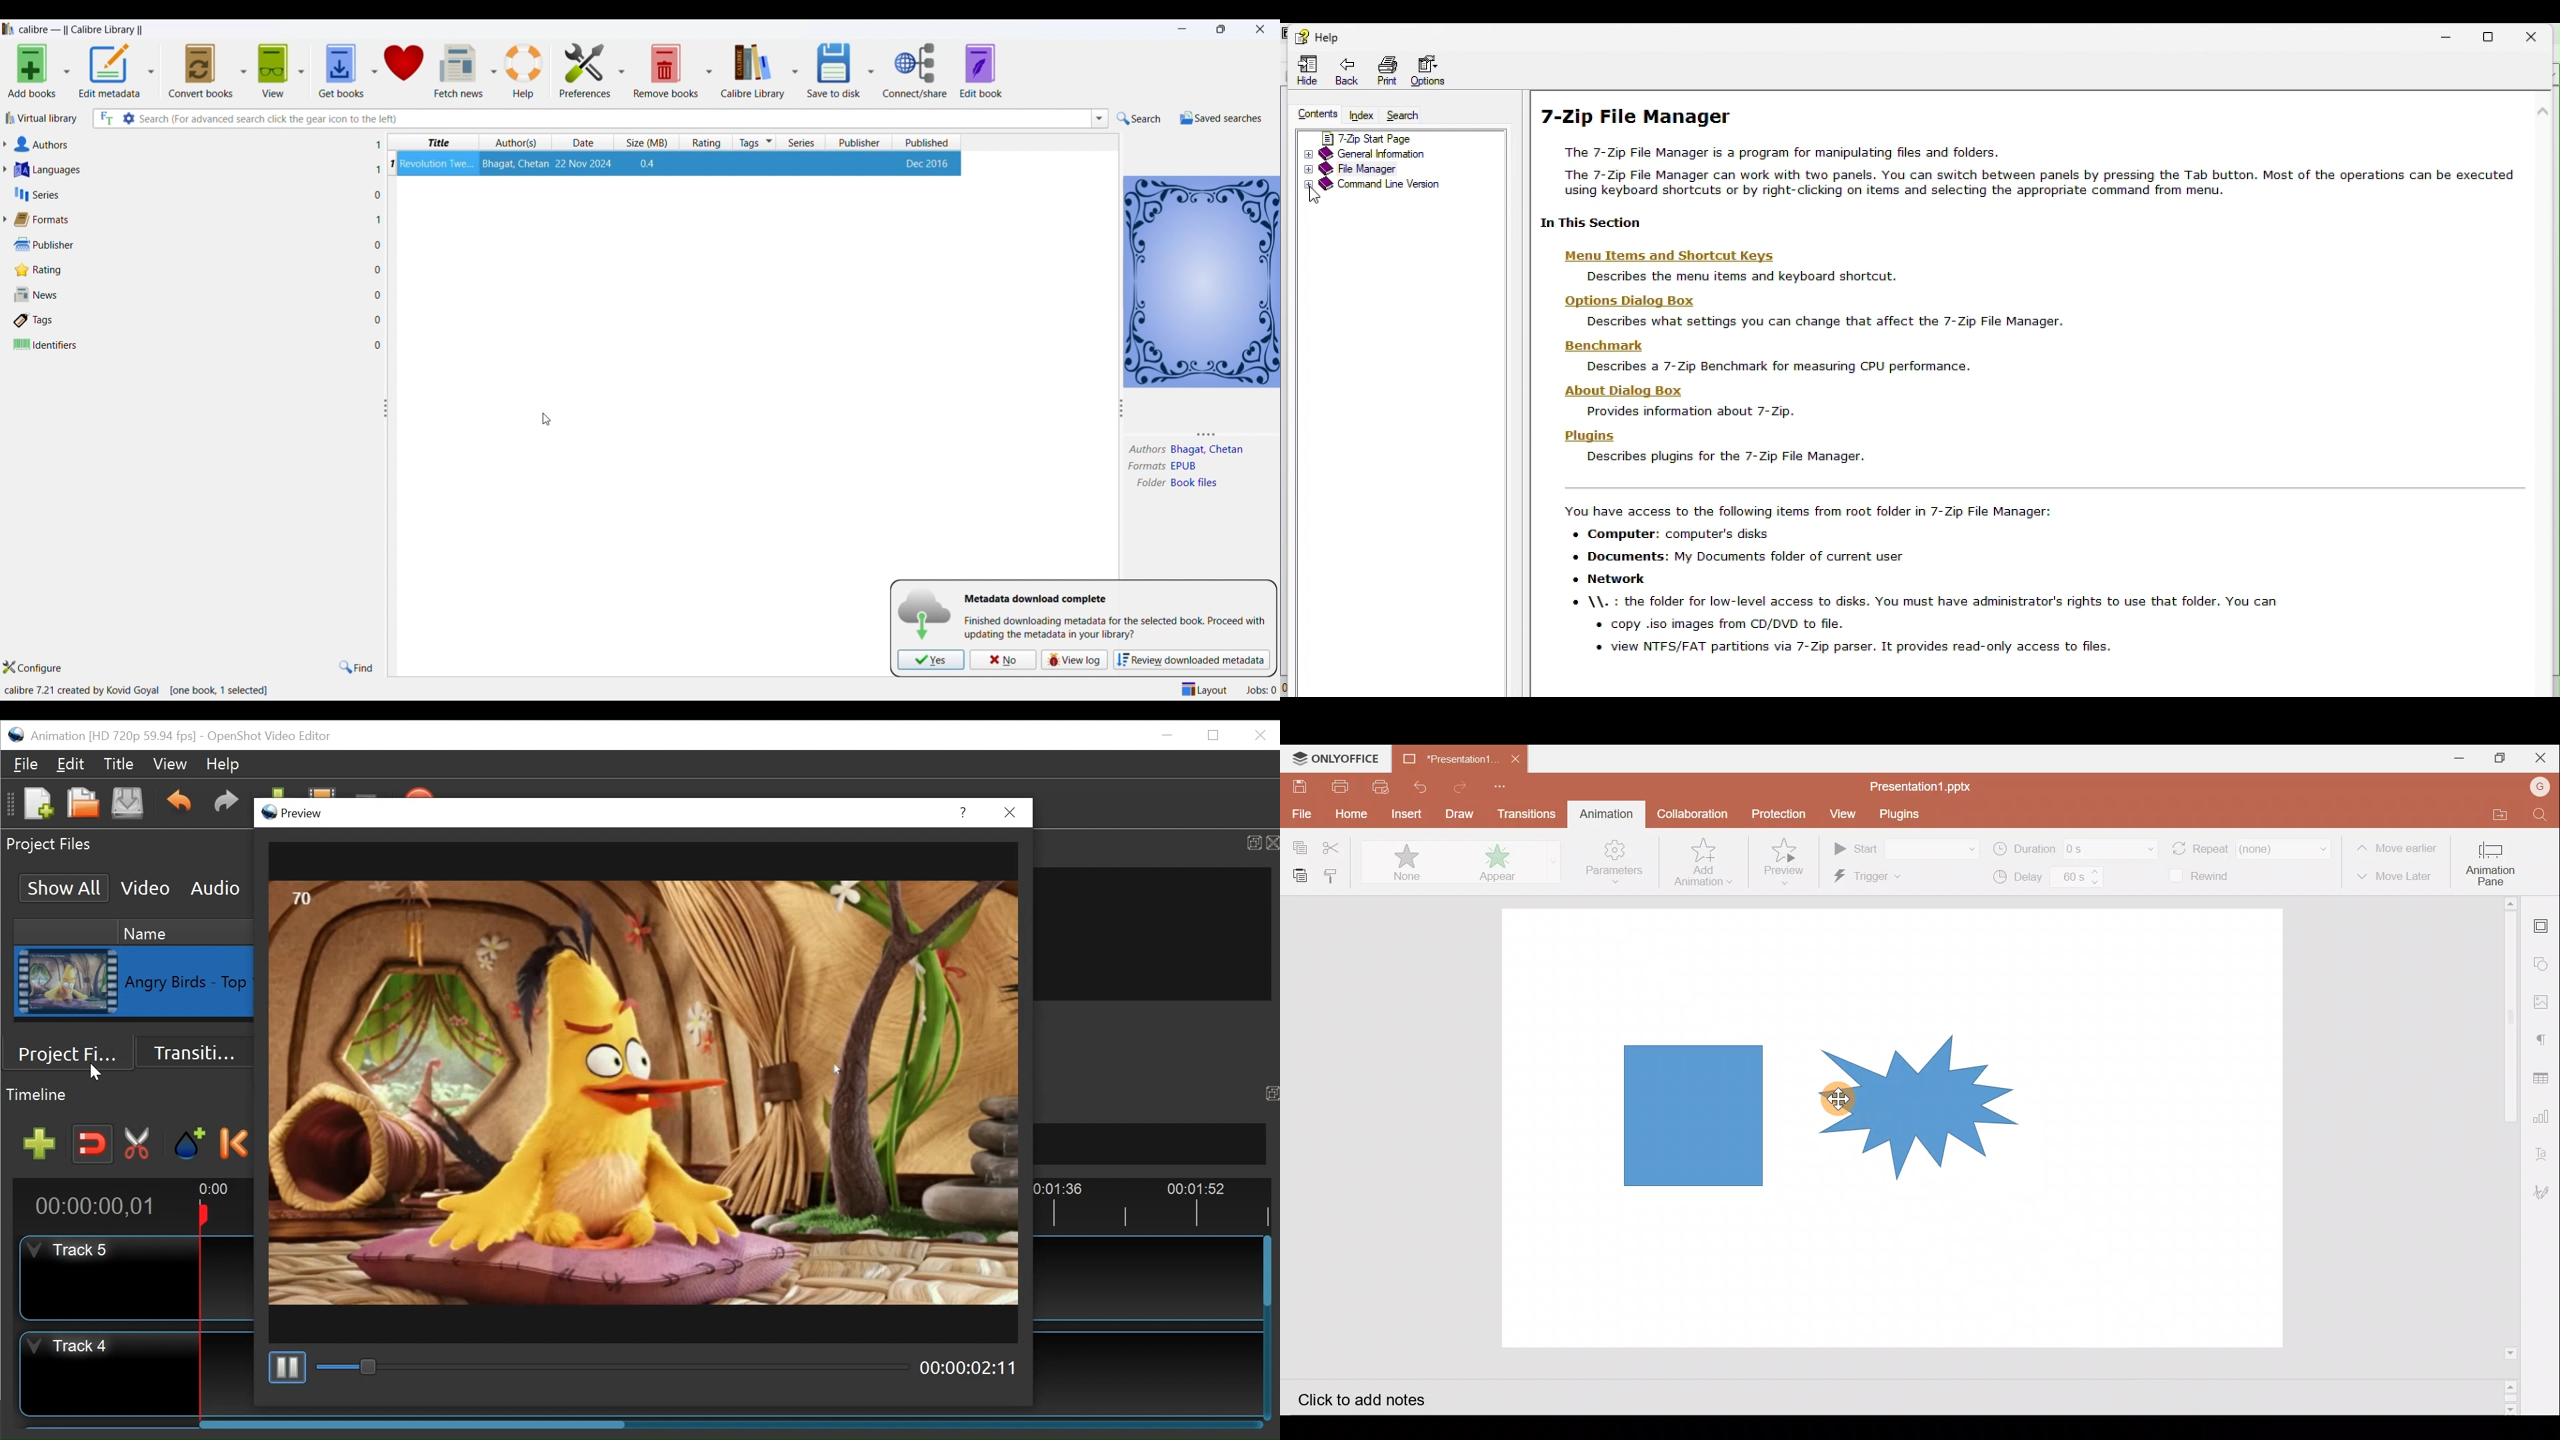 The height and width of the screenshot is (1456, 2576). Describe the element at coordinates (71, 1054) in the screenshot. I see `Project Files` at that location.